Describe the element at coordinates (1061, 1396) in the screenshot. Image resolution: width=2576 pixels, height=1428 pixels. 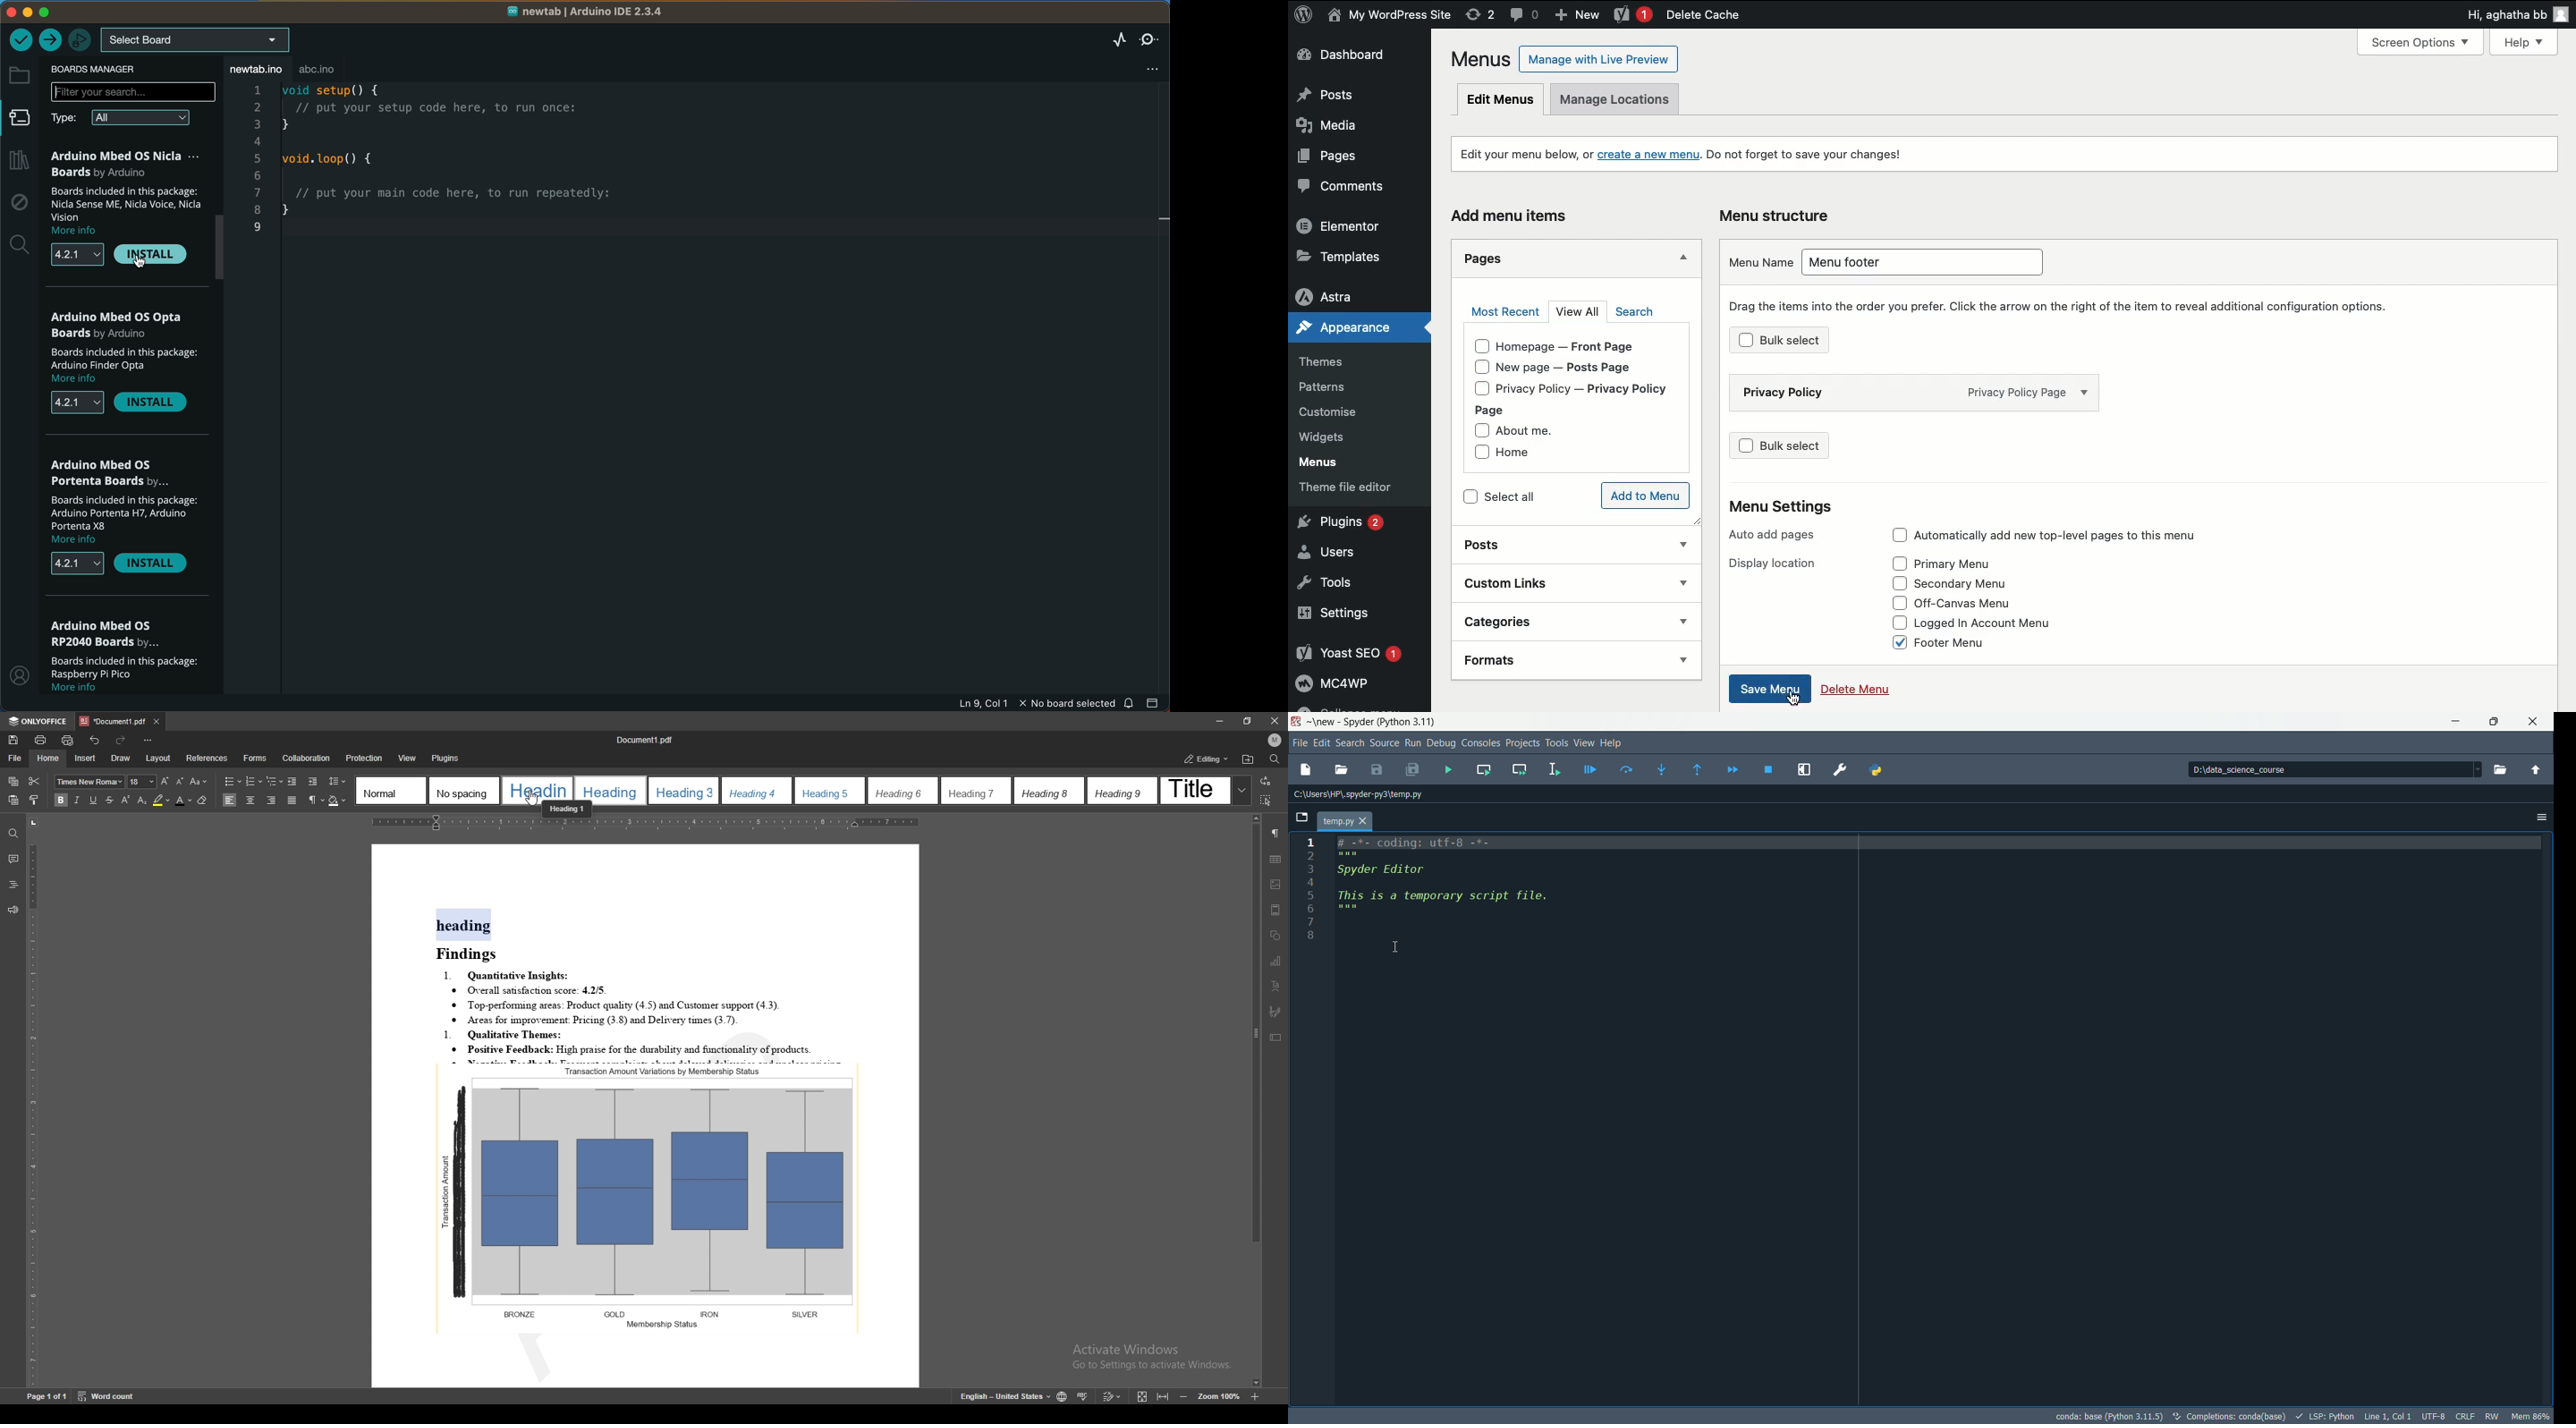
I see `change doc language` at that location.